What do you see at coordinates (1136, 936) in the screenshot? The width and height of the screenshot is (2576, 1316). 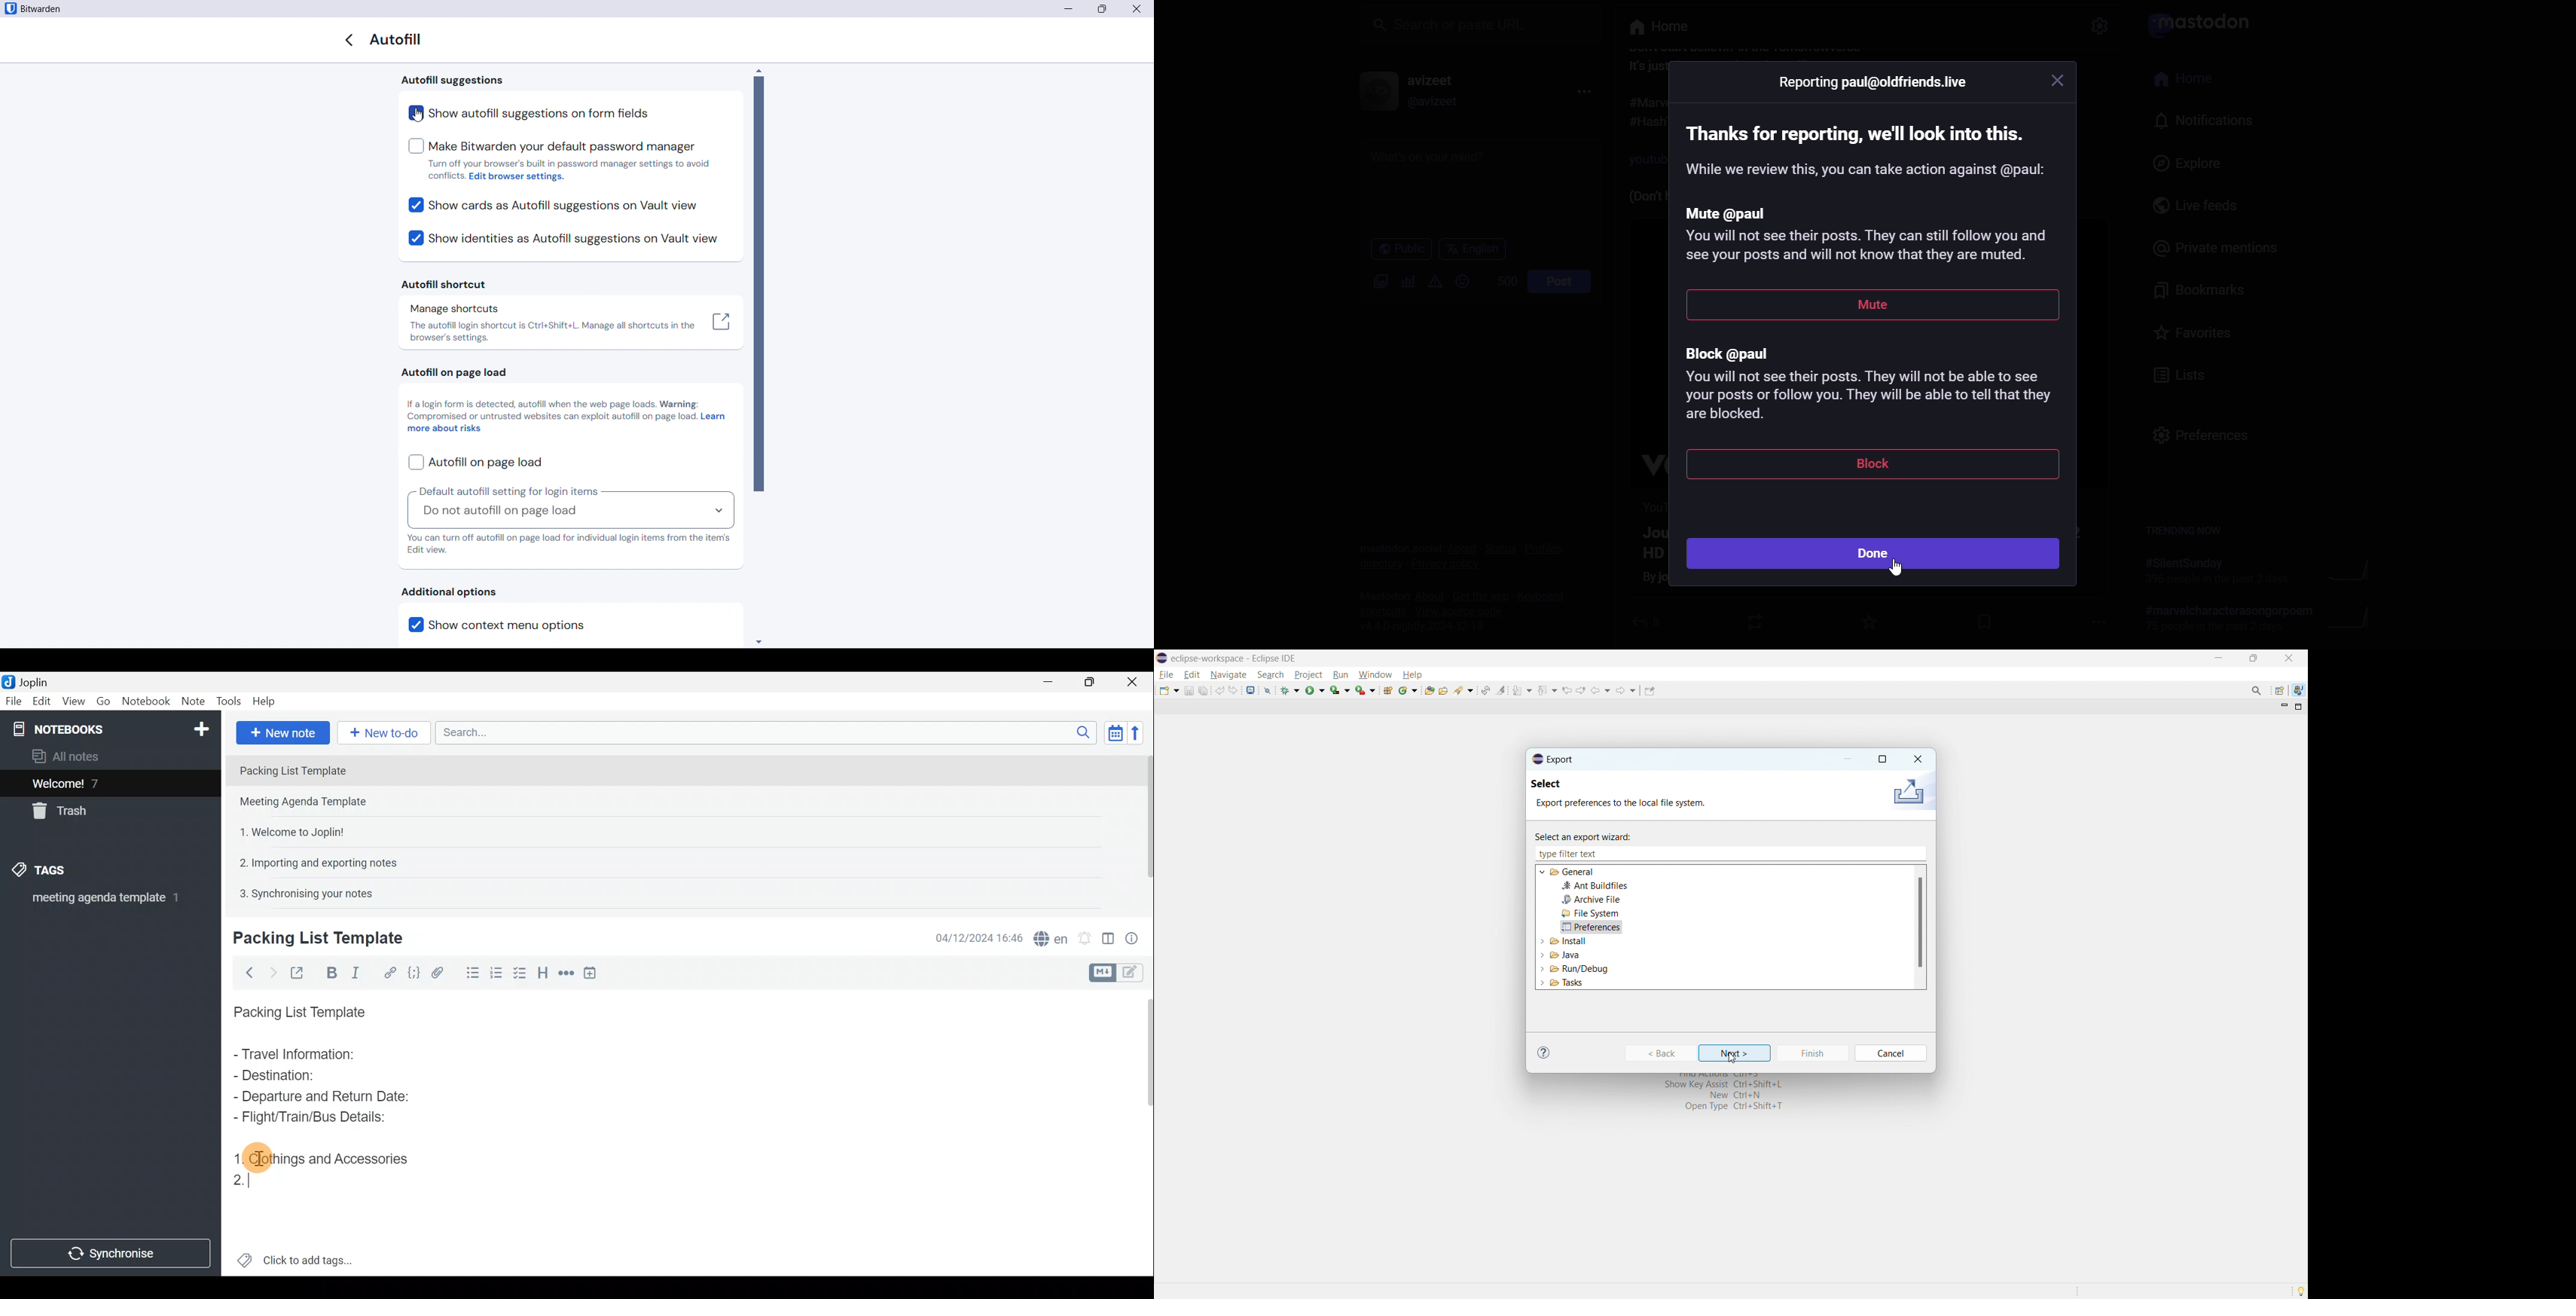 I see `Note properties` at bounding box center [1136, 936].